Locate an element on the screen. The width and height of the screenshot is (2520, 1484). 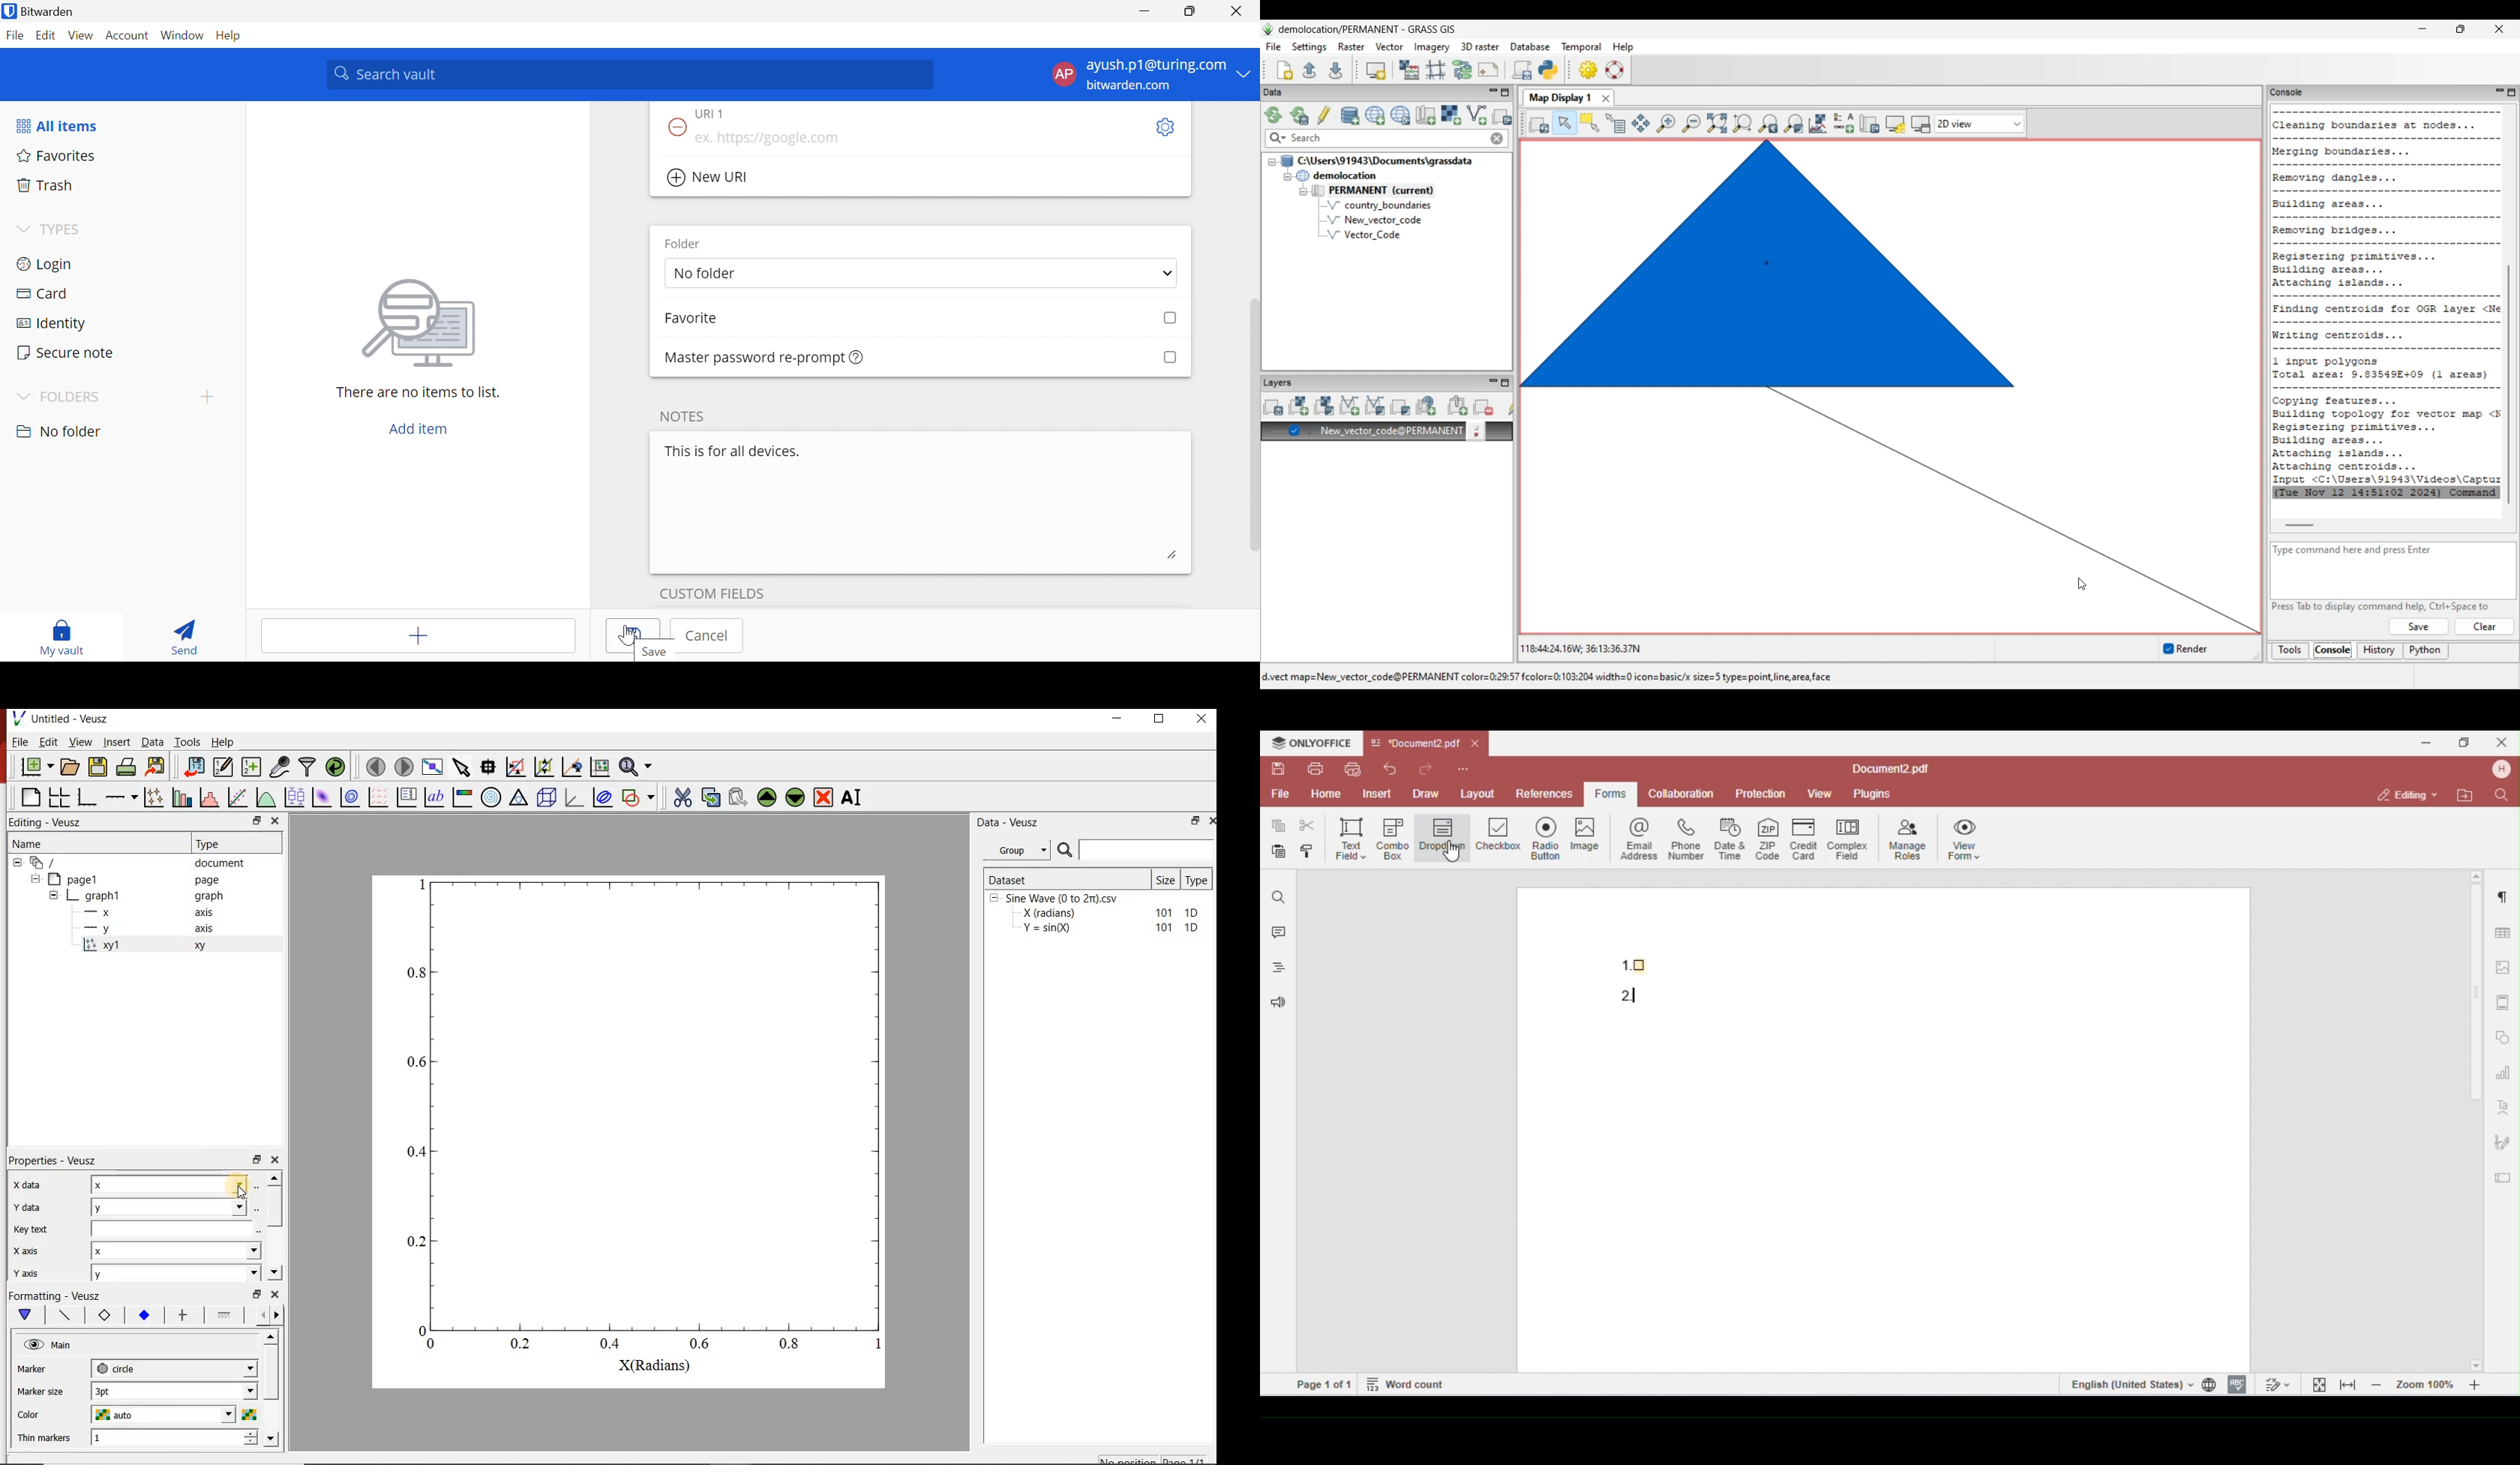
Search is located at coordinates (1136, 850).